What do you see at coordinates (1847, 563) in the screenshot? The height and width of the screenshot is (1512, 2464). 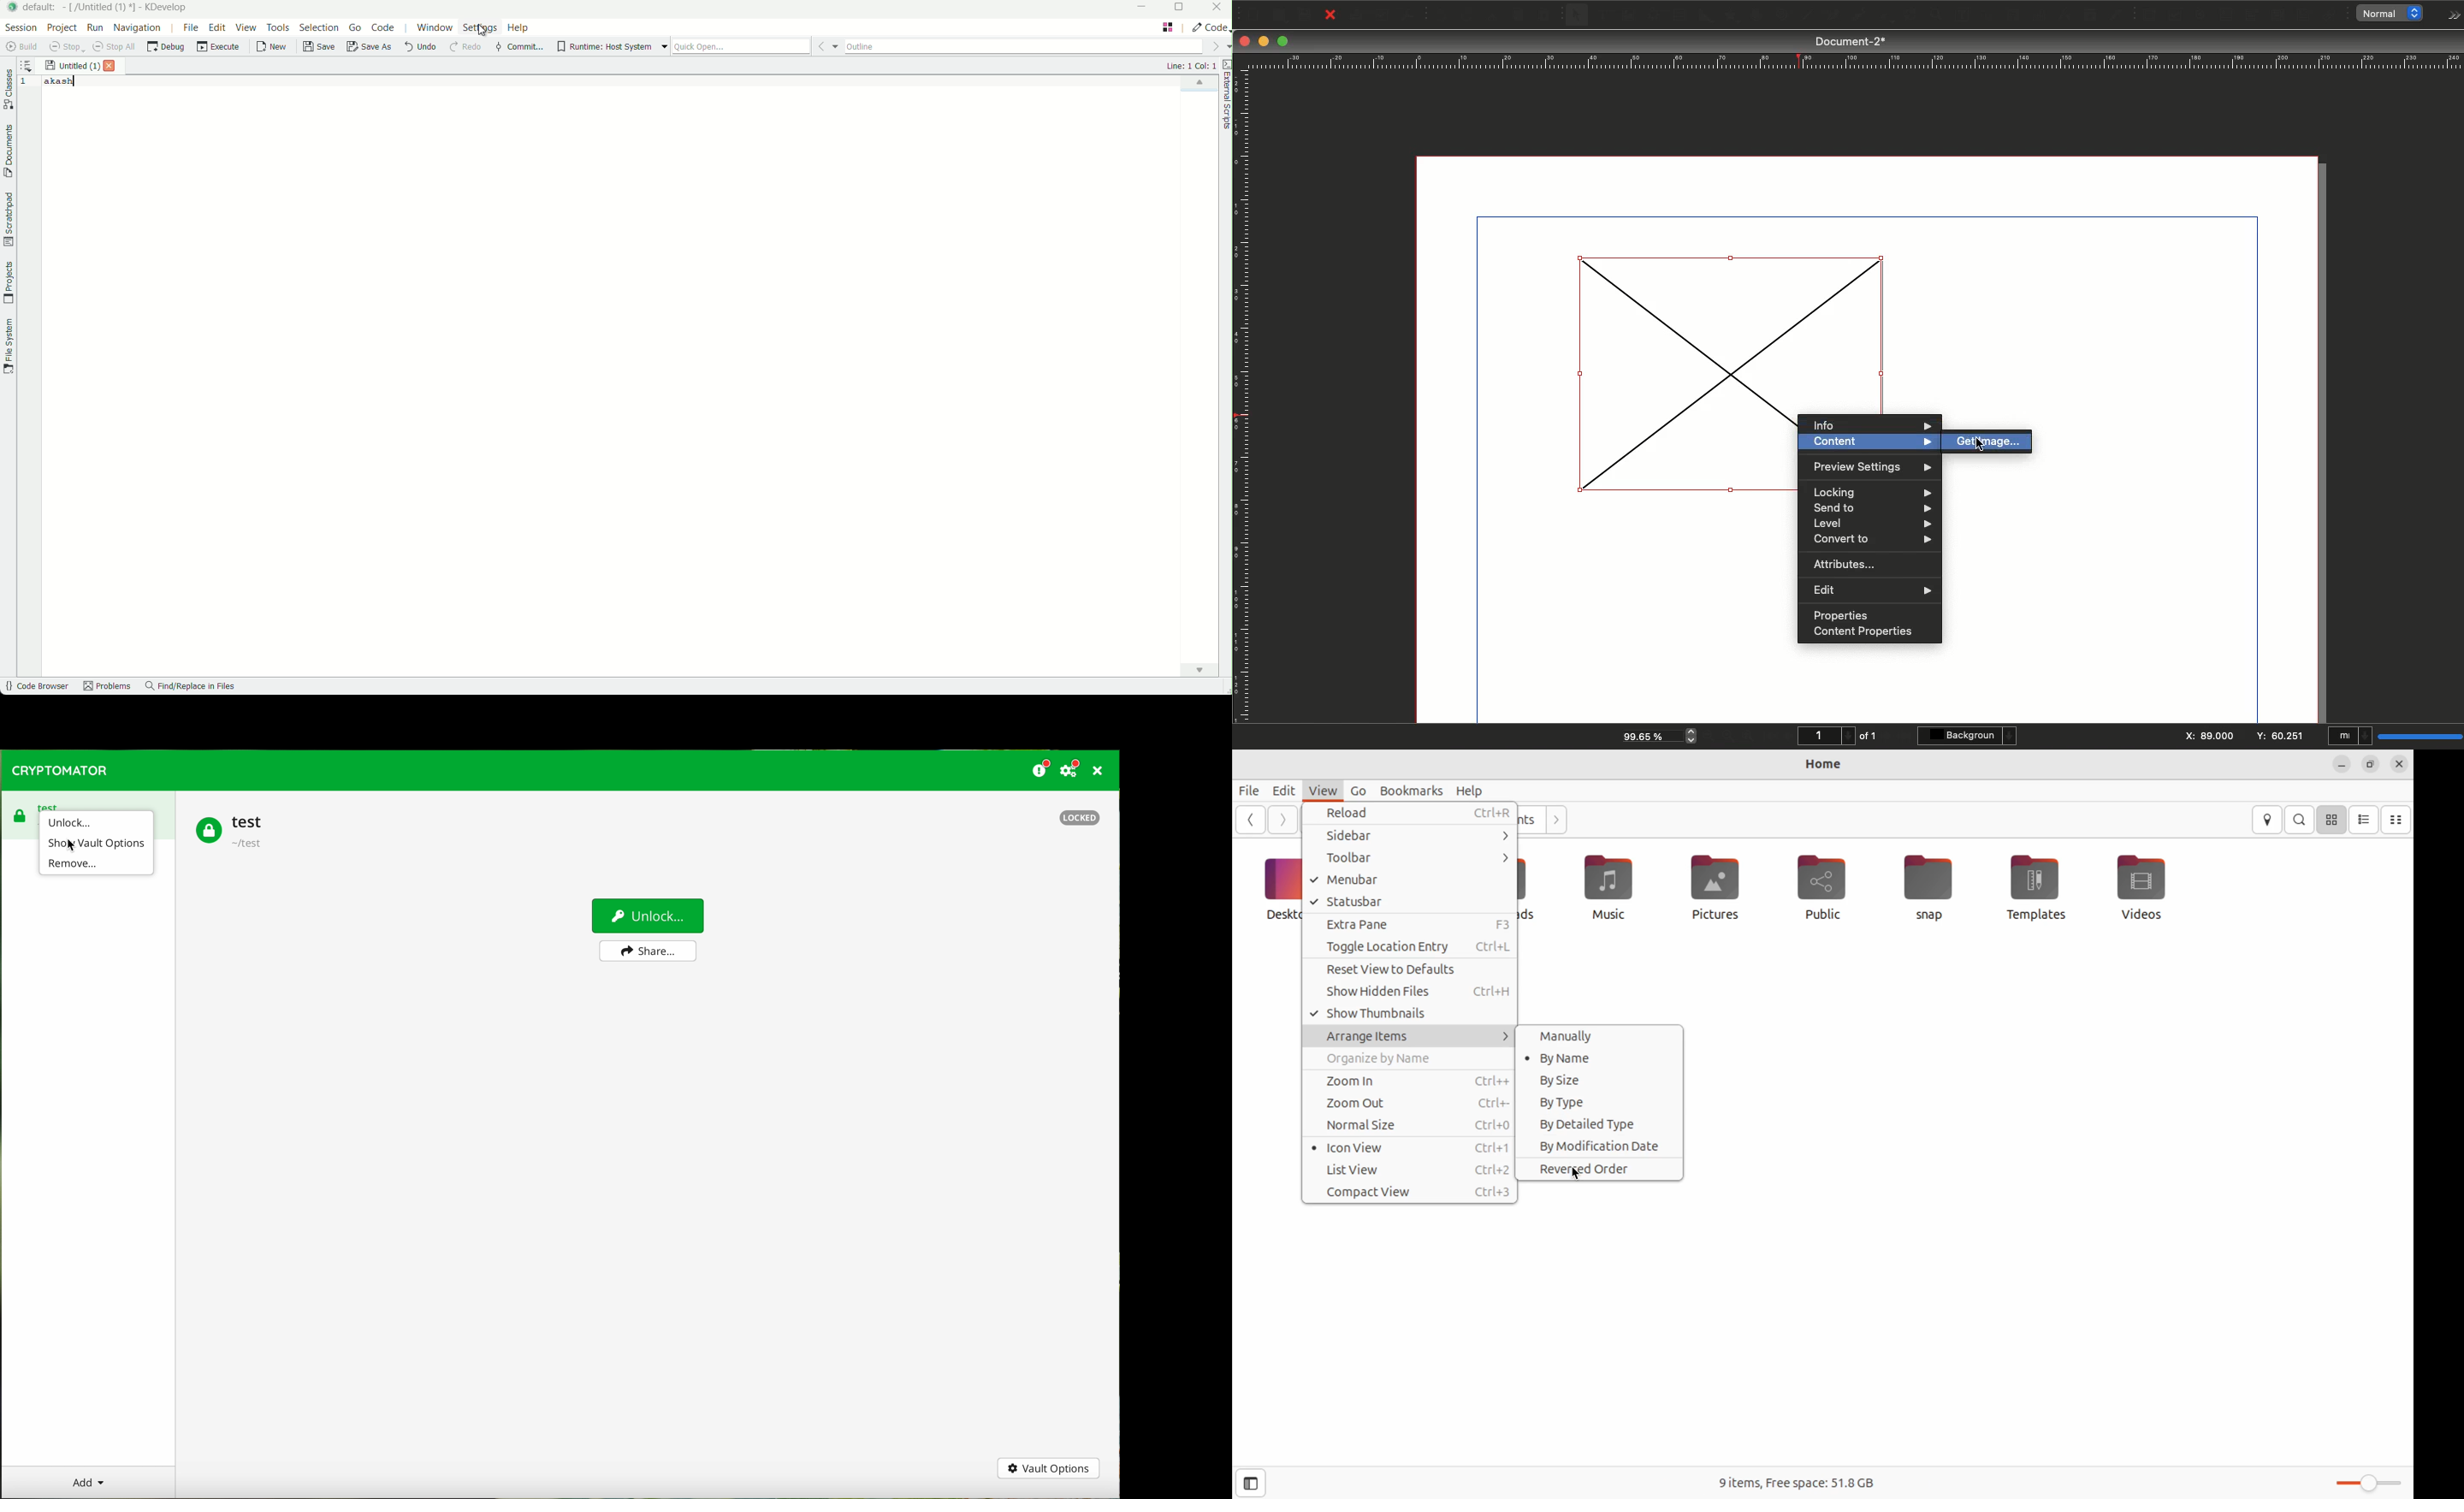 I see `Attributes` at bounding box center [1847, 563].